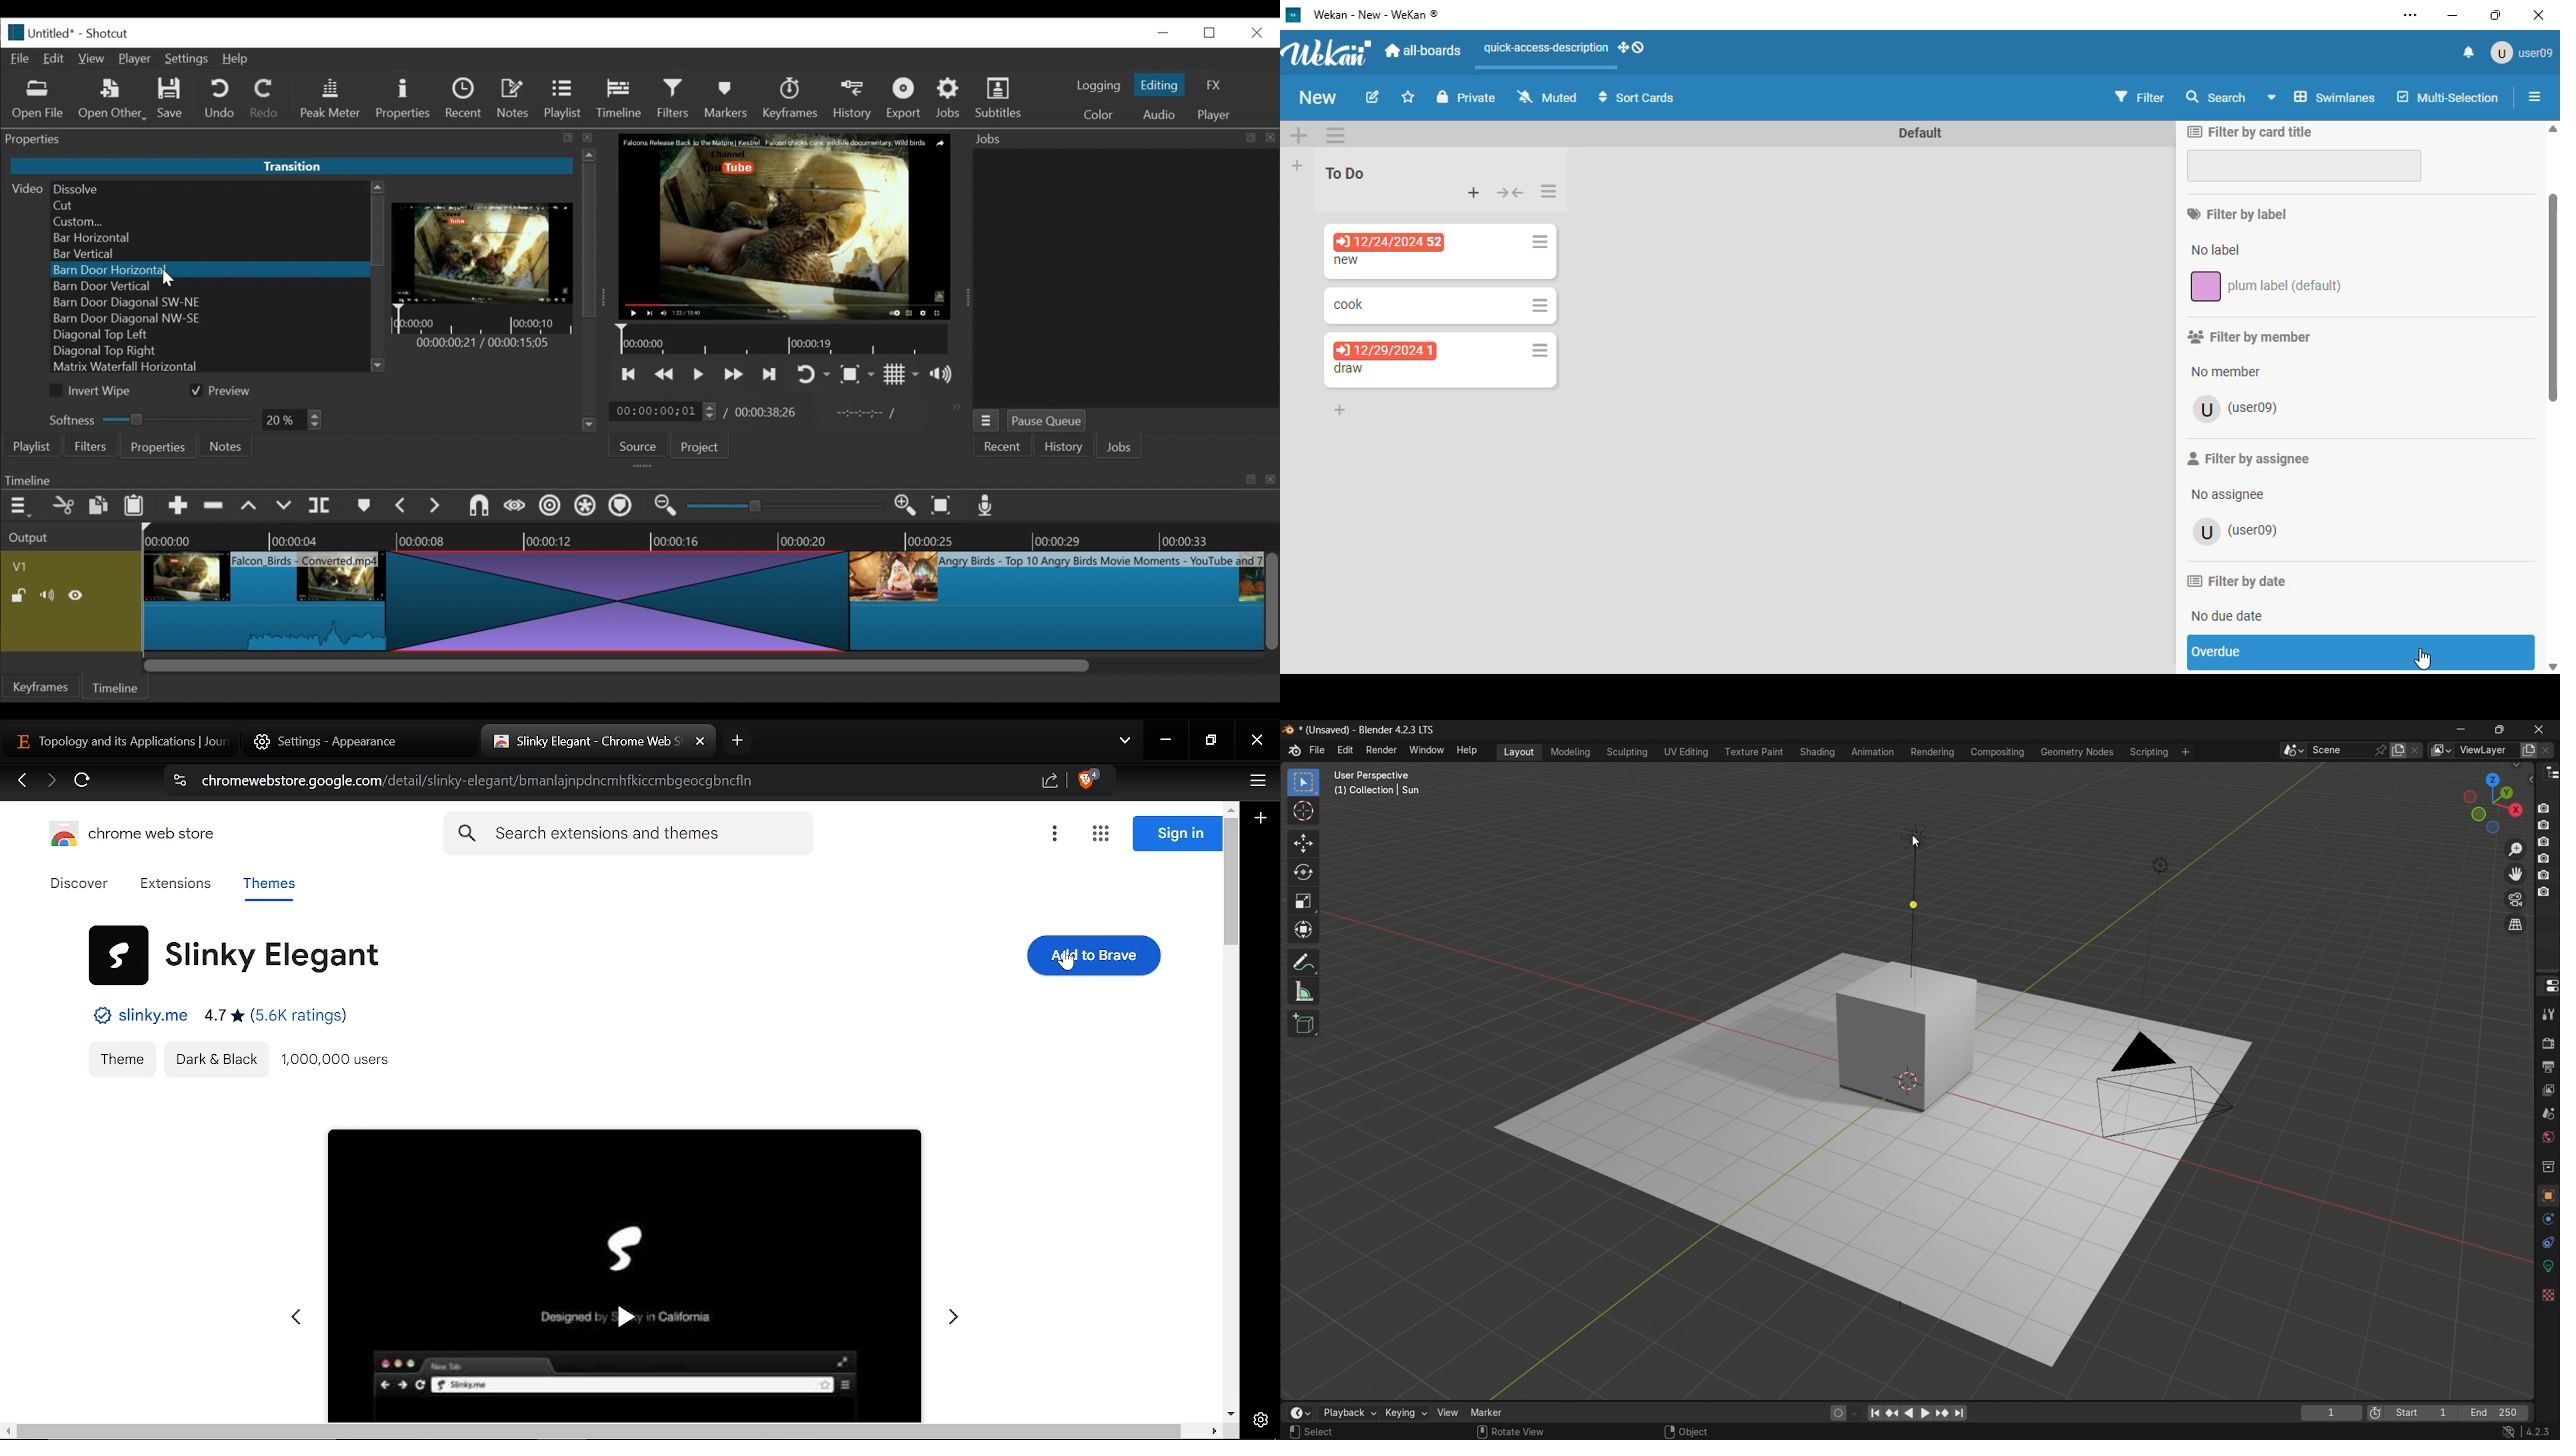 The width and height of the screenshot is (2576, 1456). Describe the element at coordinates (1097, 116) in the screenshot. I see `color` at that location.